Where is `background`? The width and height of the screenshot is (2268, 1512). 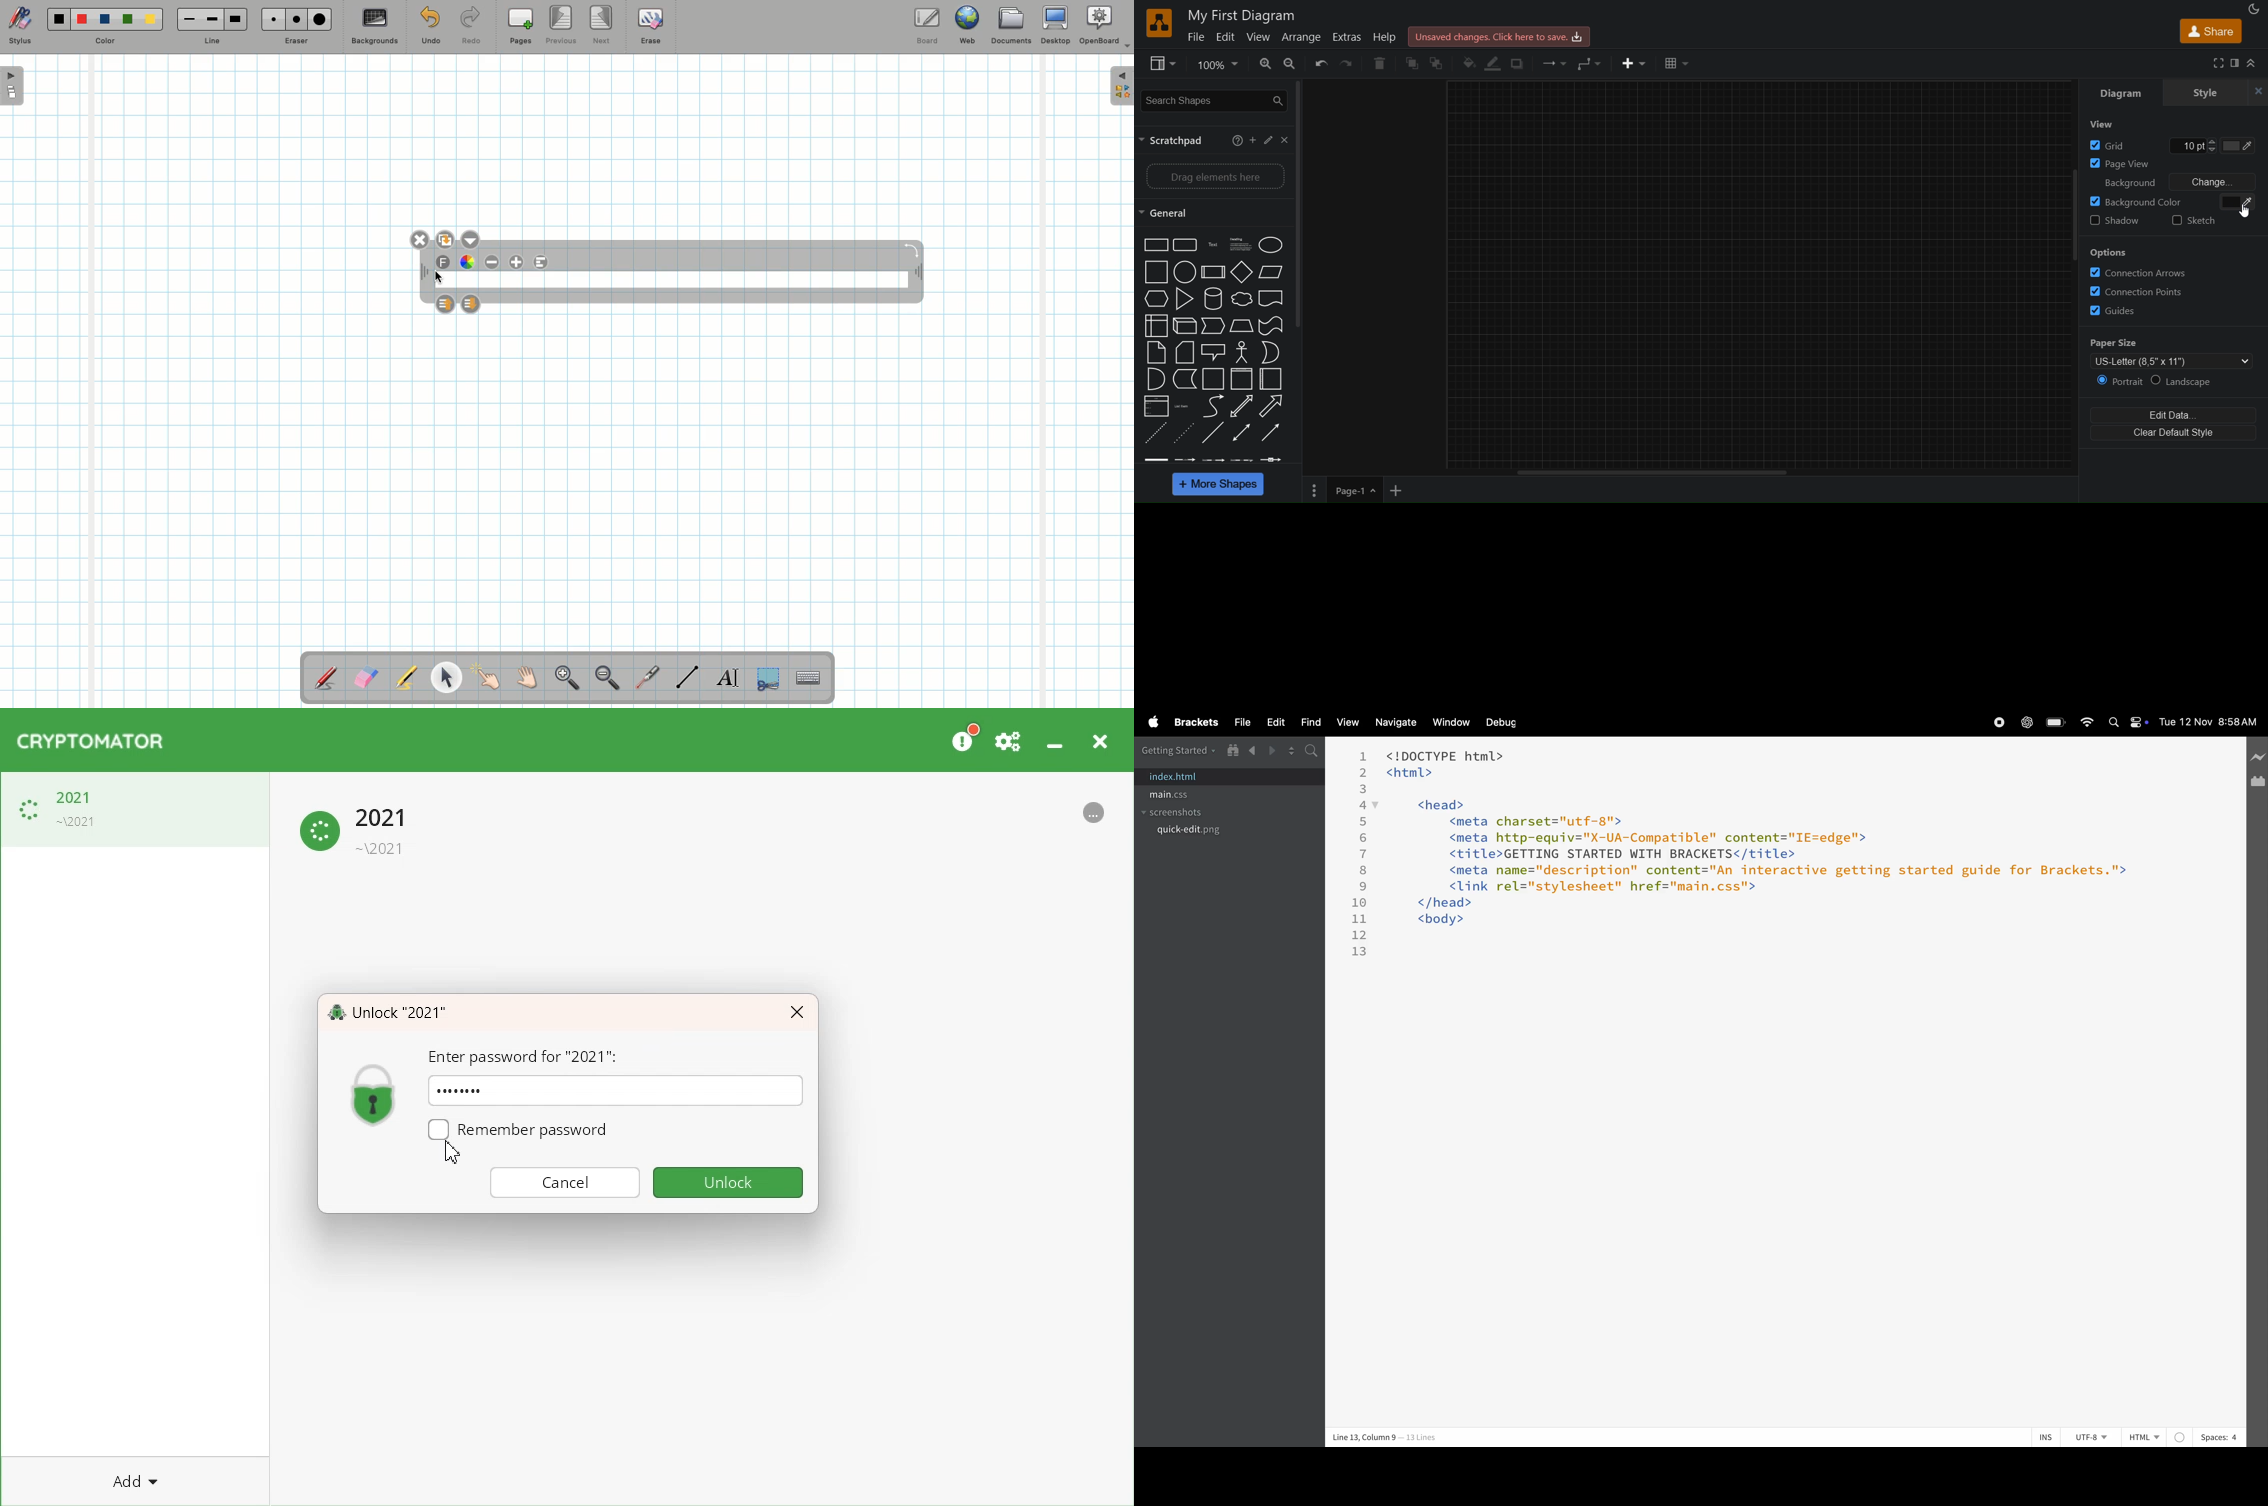
background is located at coordinates (2126, 181).